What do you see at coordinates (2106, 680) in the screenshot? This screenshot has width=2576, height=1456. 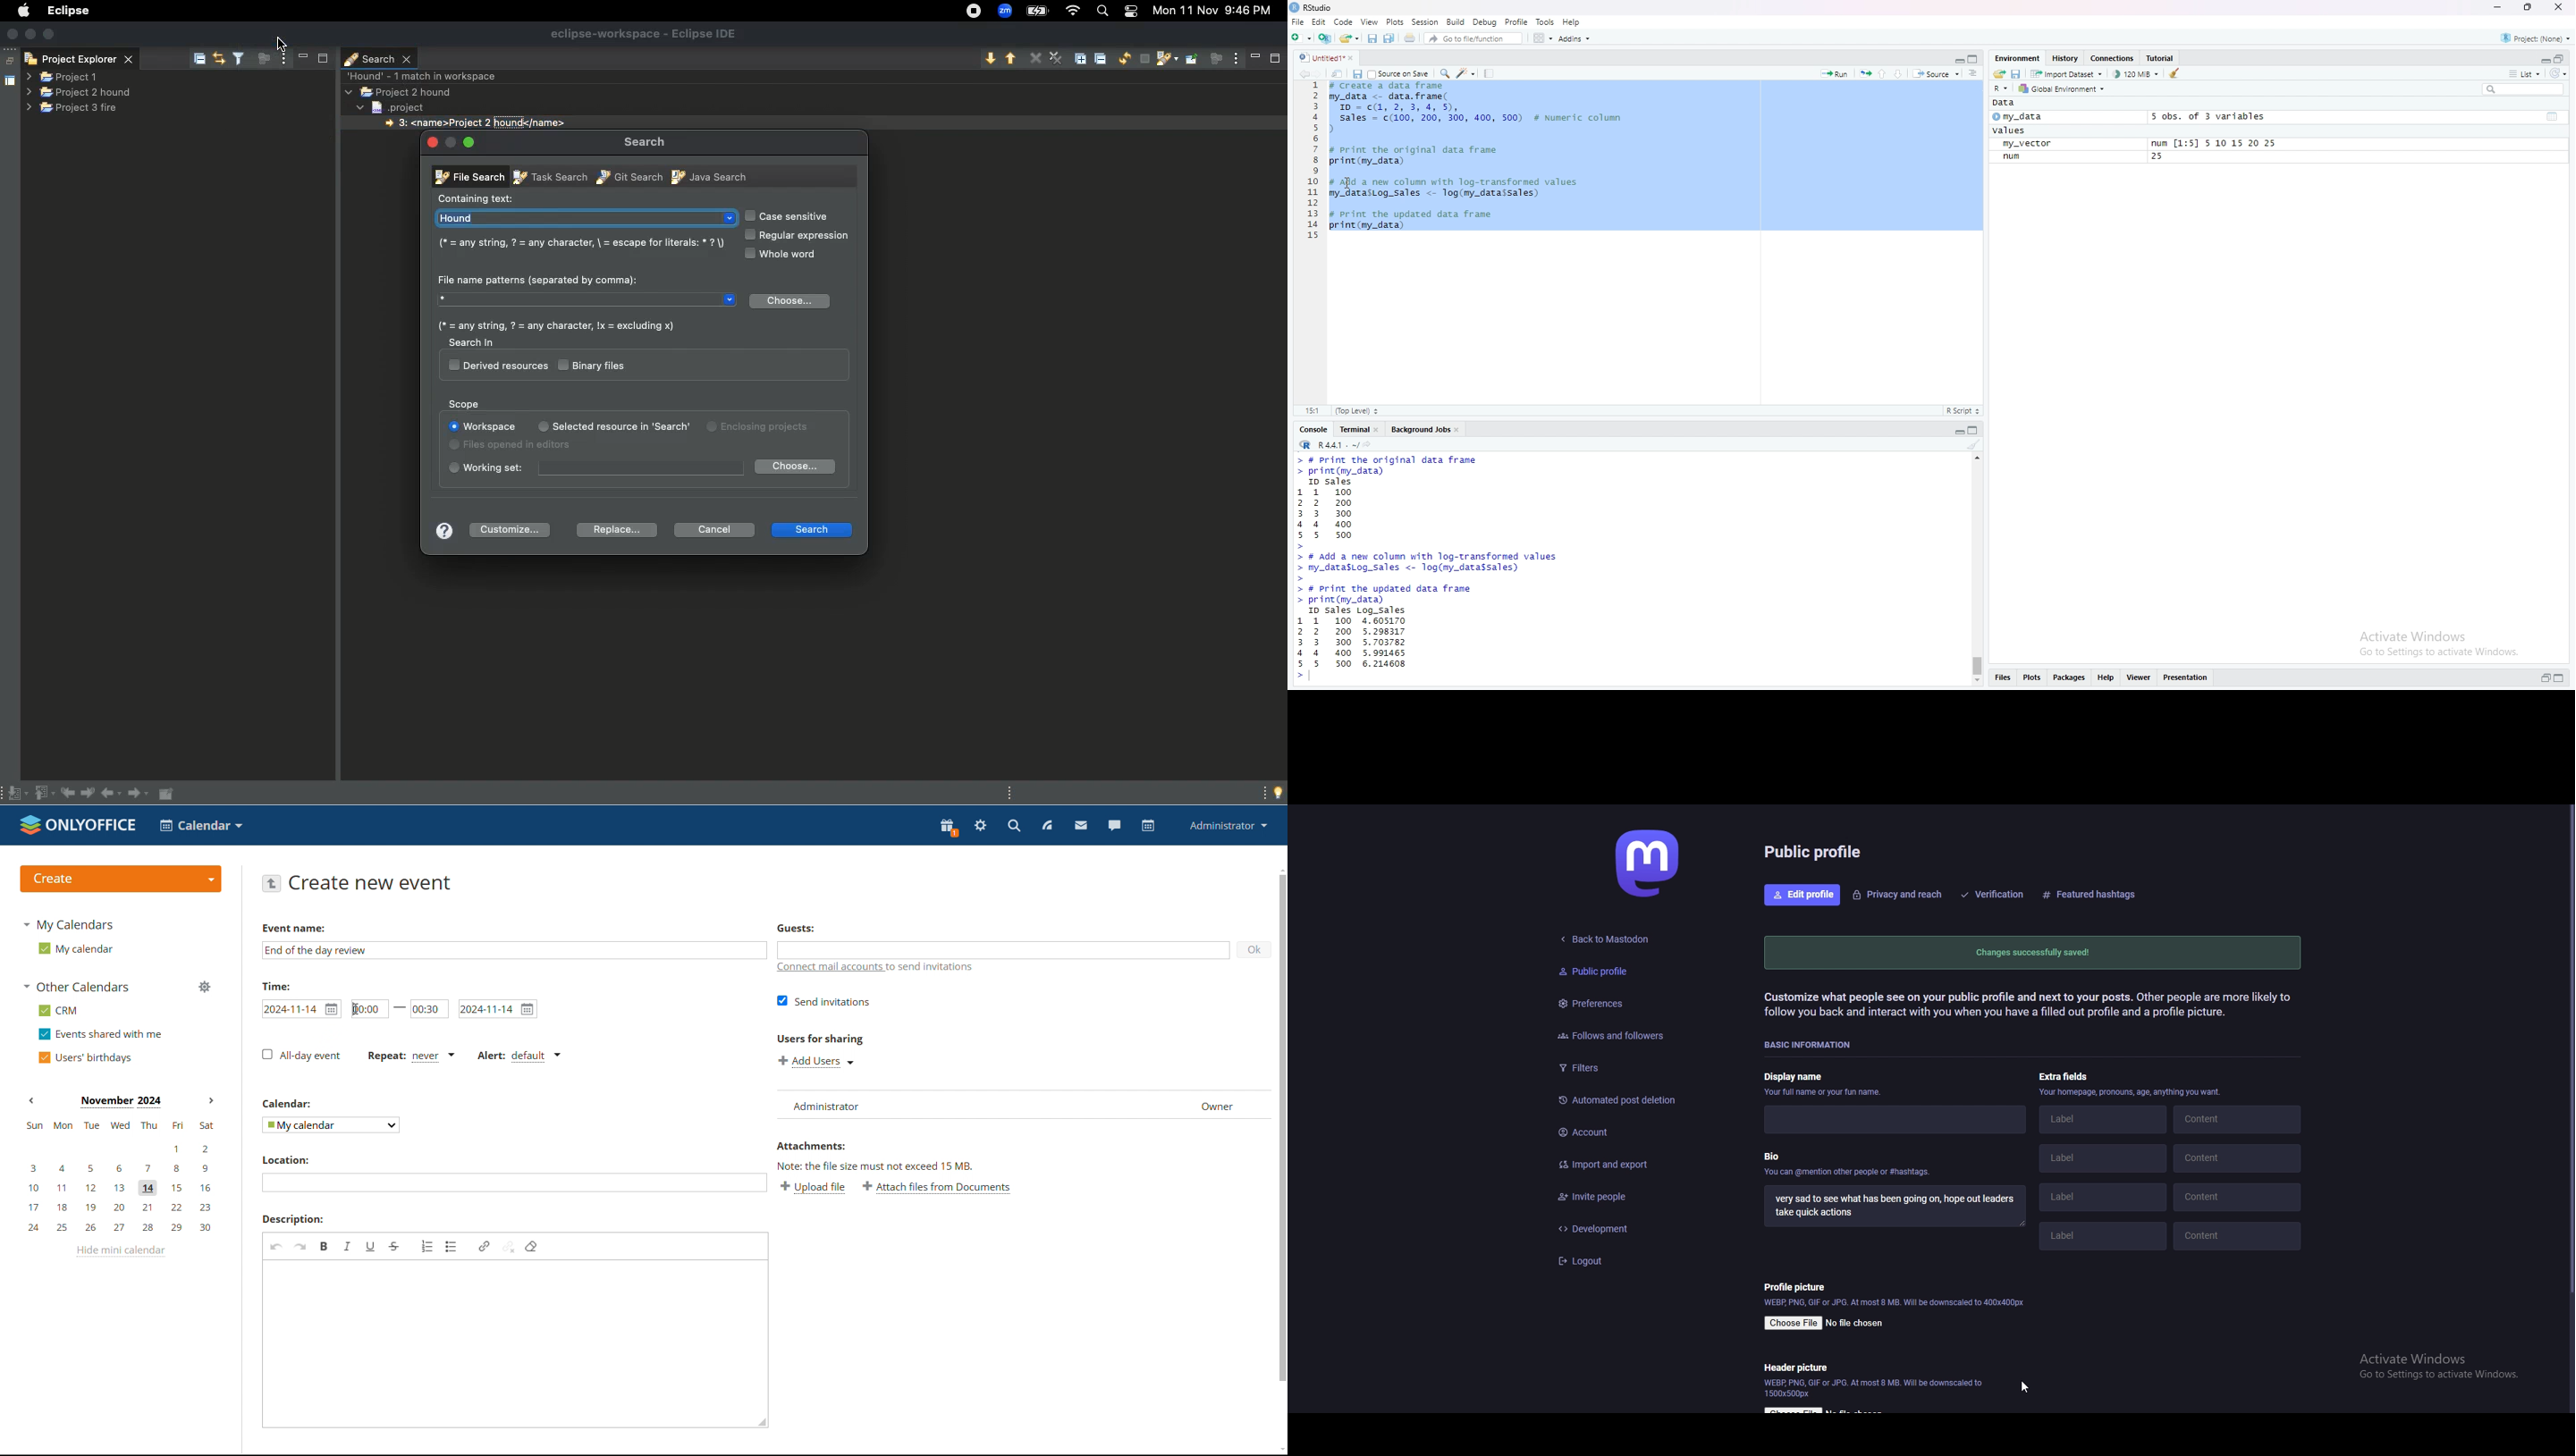 I see `help` at bounding box center [2106, 680].